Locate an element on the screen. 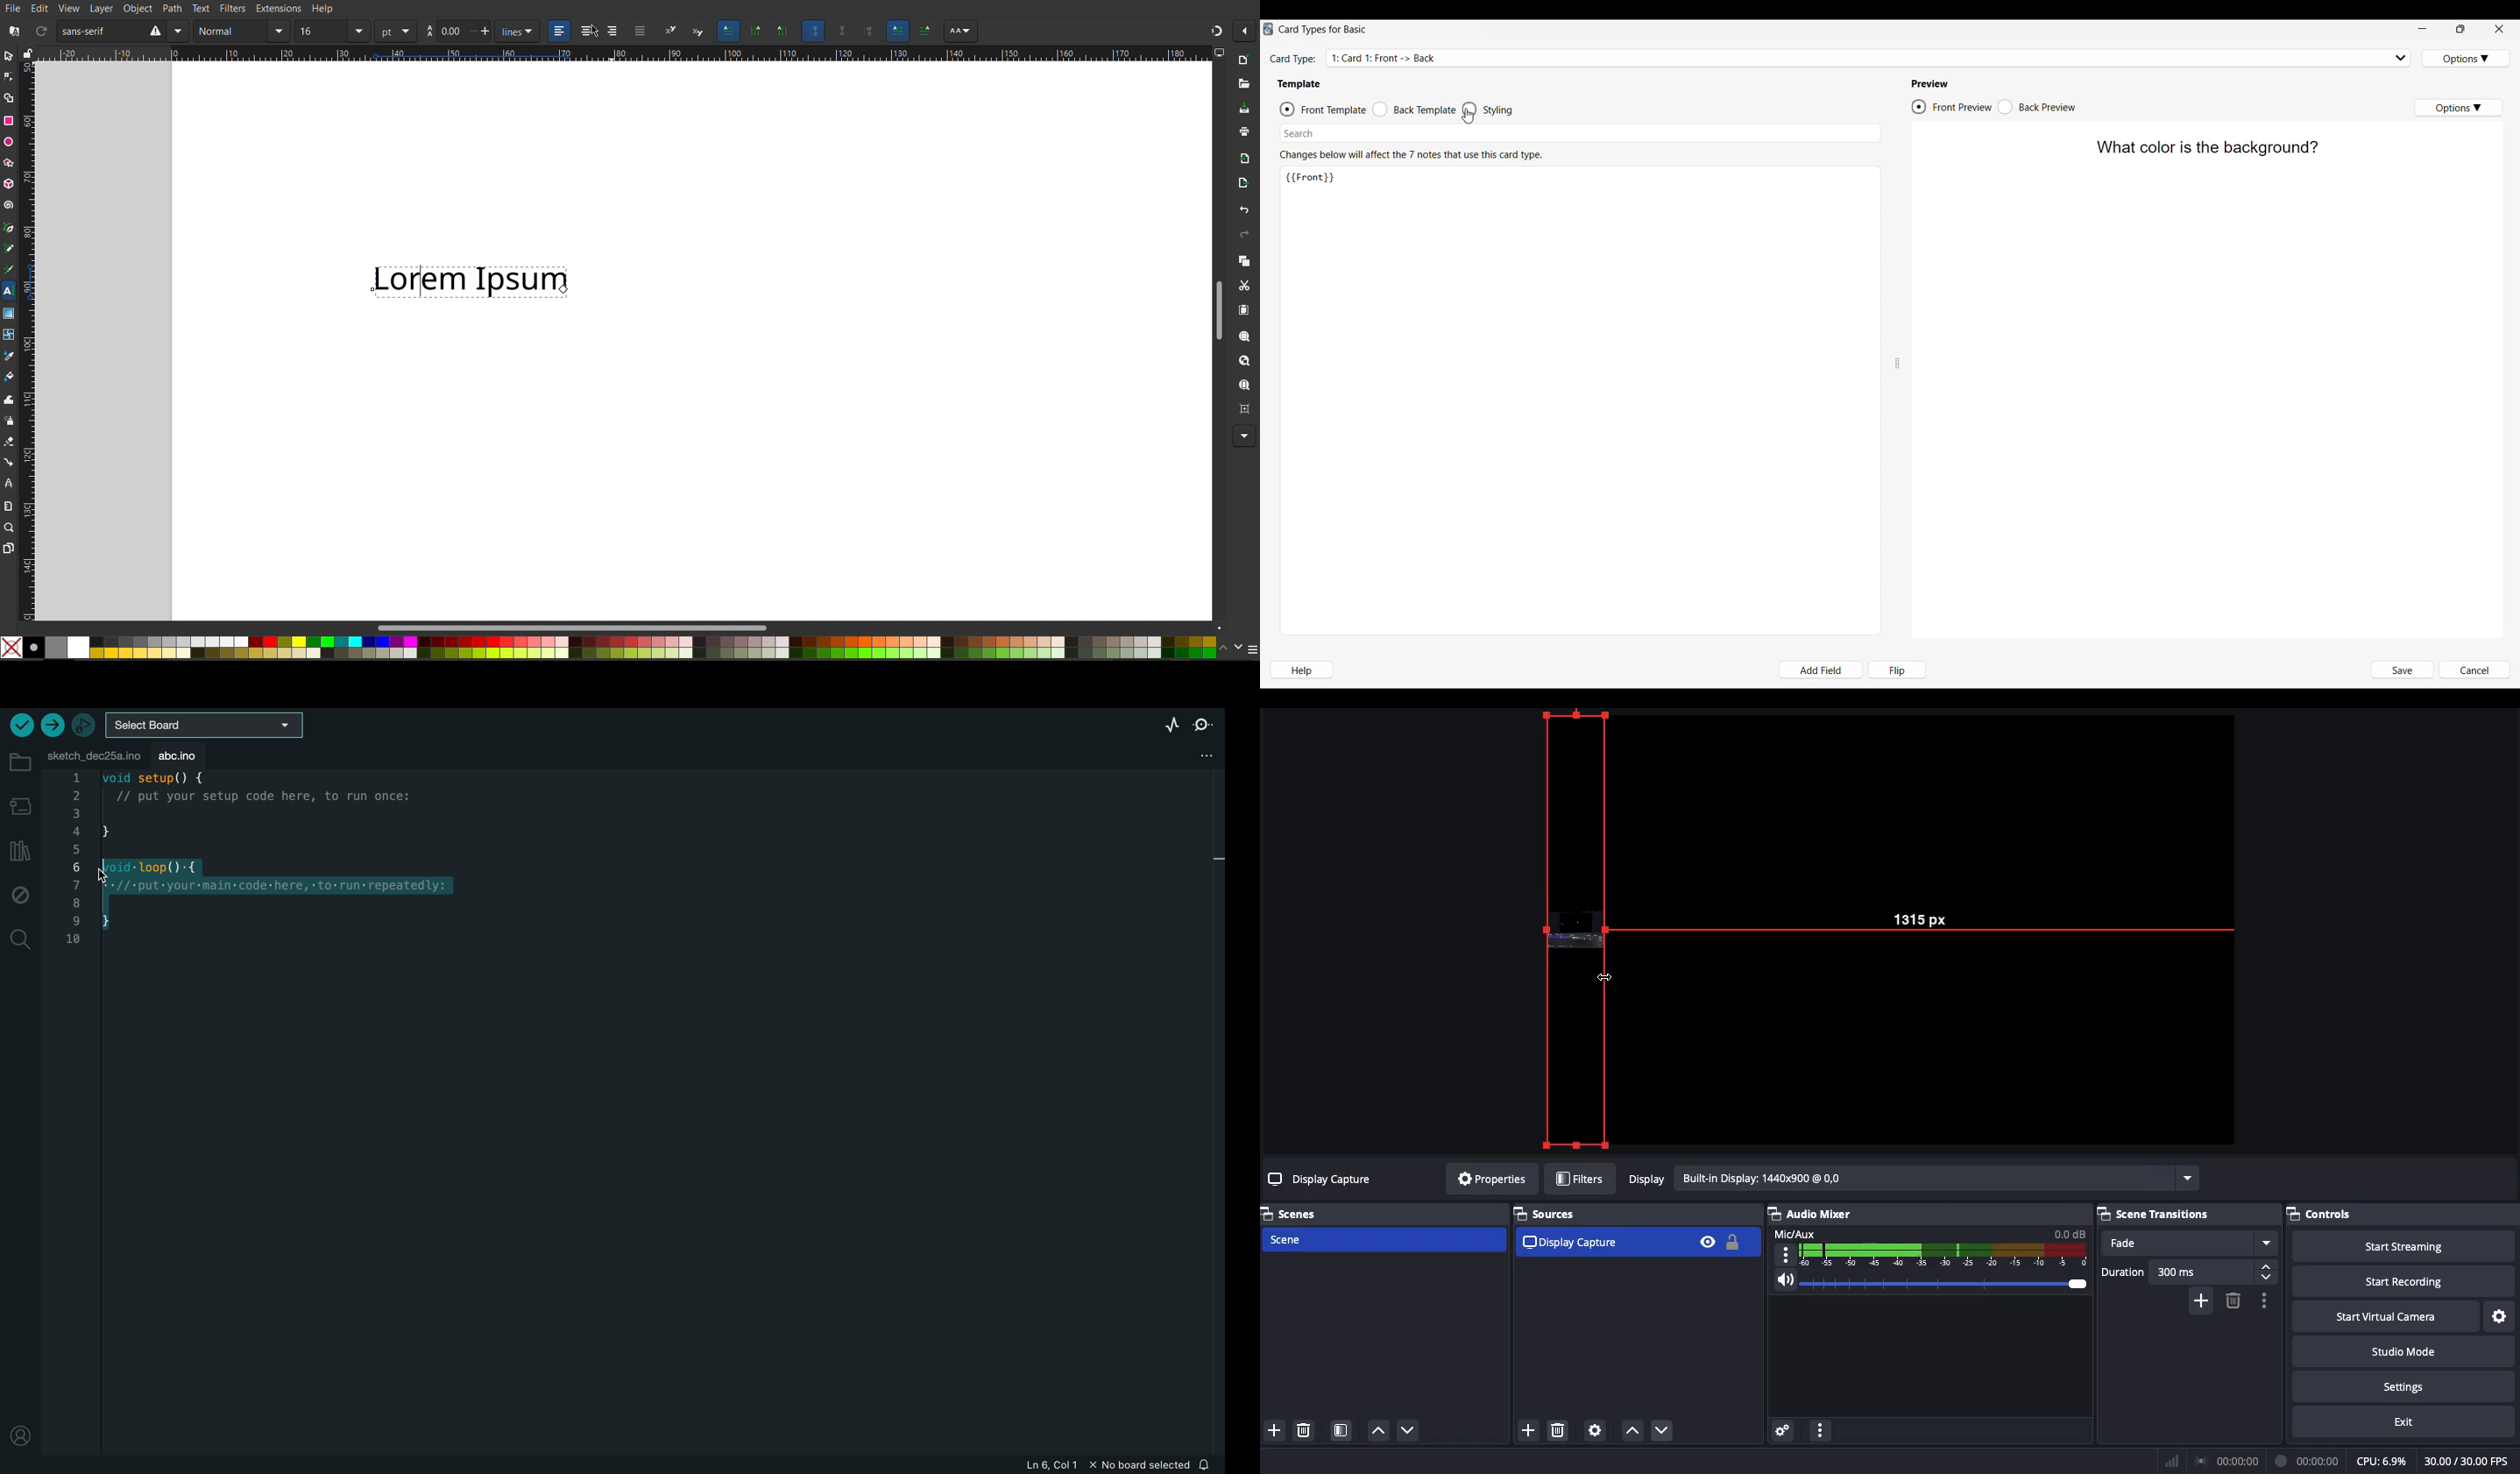 This screenshot has height=1484, width=2520. Display capture is located at coordinates (1322, 1181).